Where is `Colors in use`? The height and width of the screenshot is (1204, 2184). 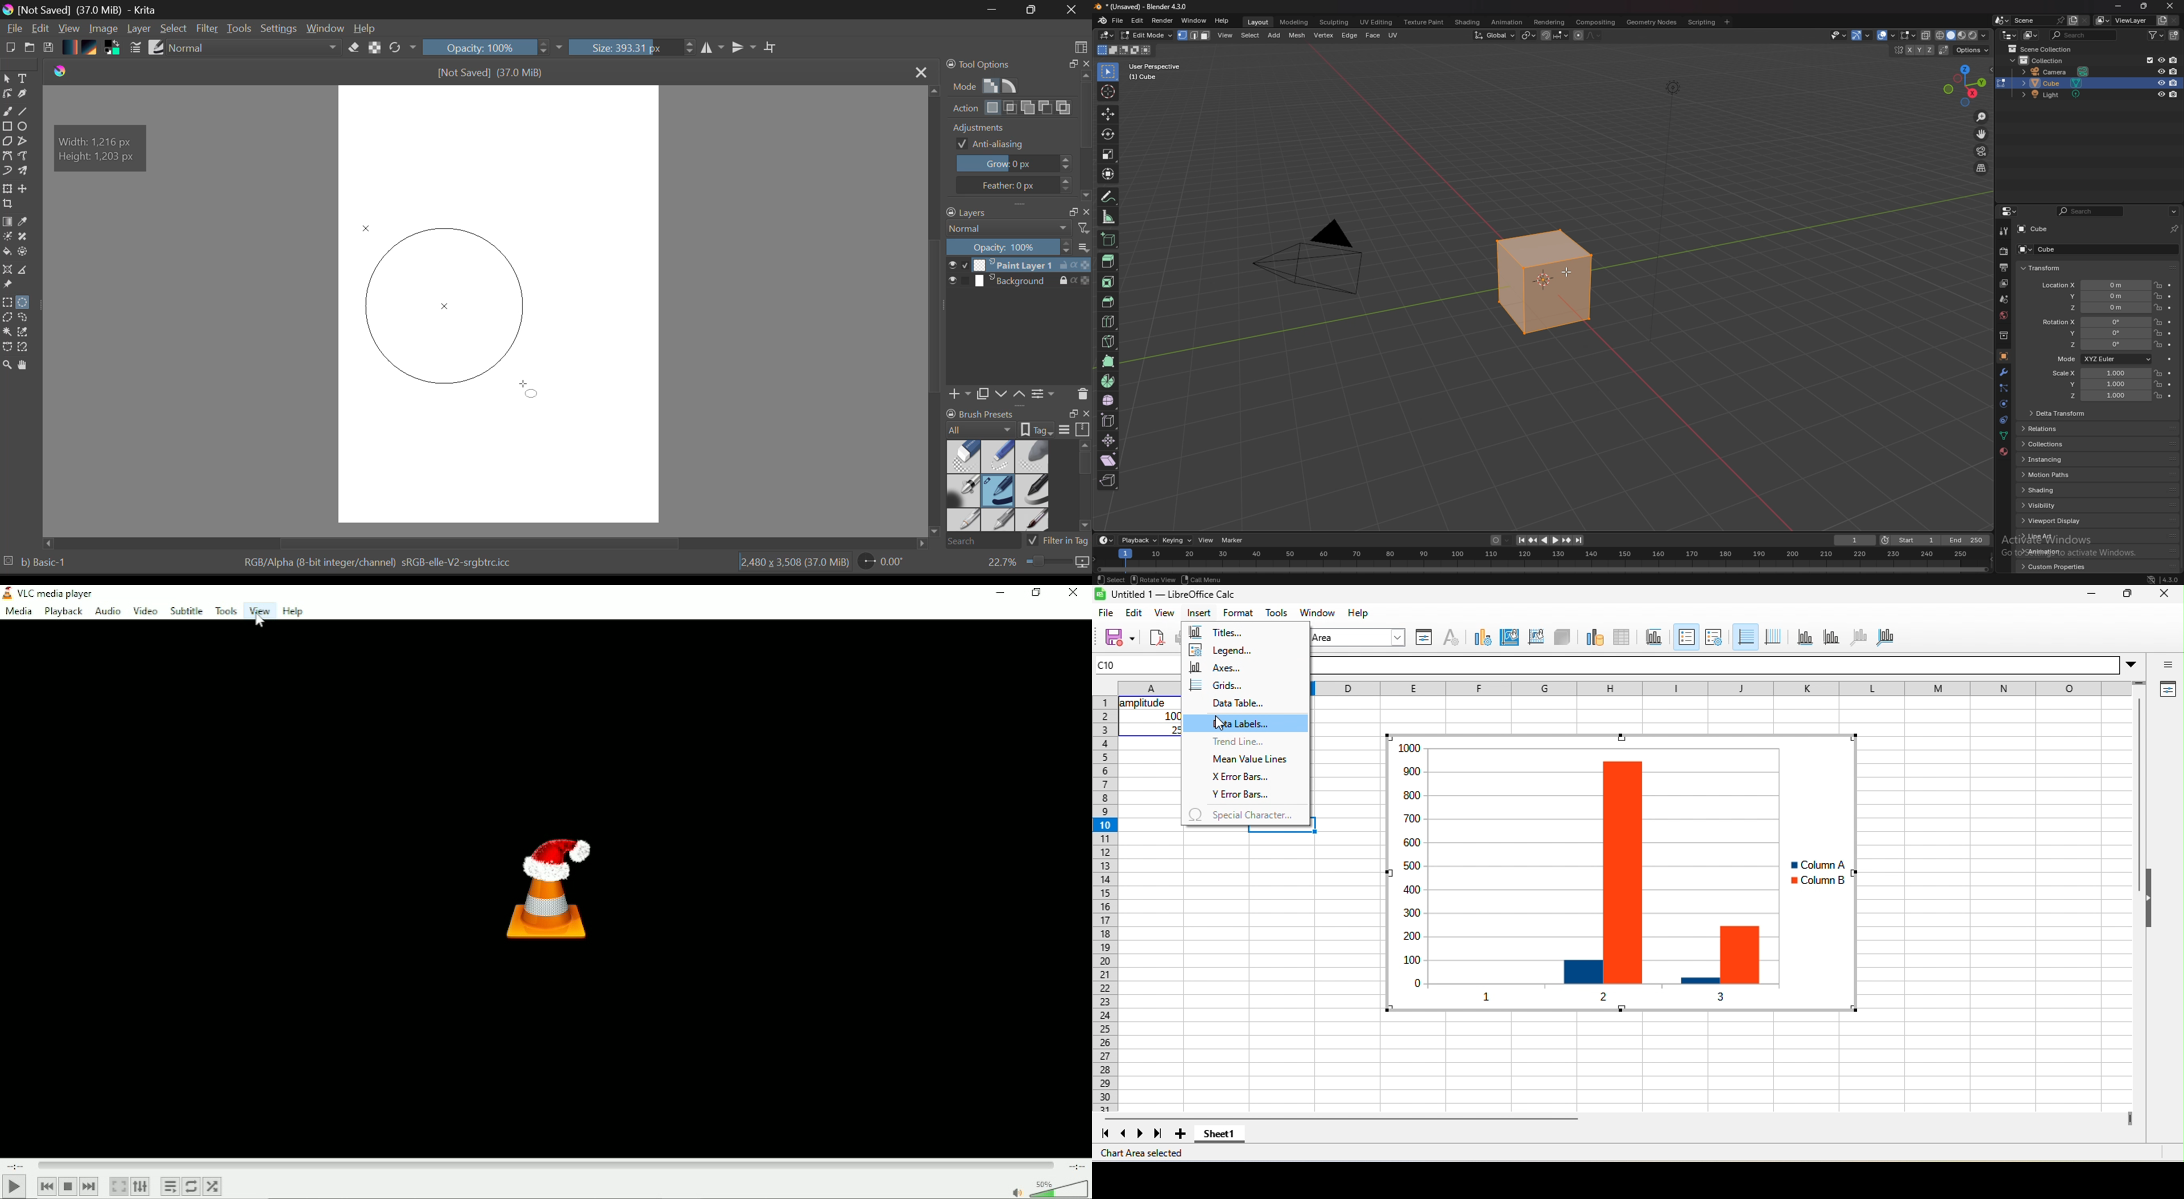
Colors in use is located at coordinates (112, 48).